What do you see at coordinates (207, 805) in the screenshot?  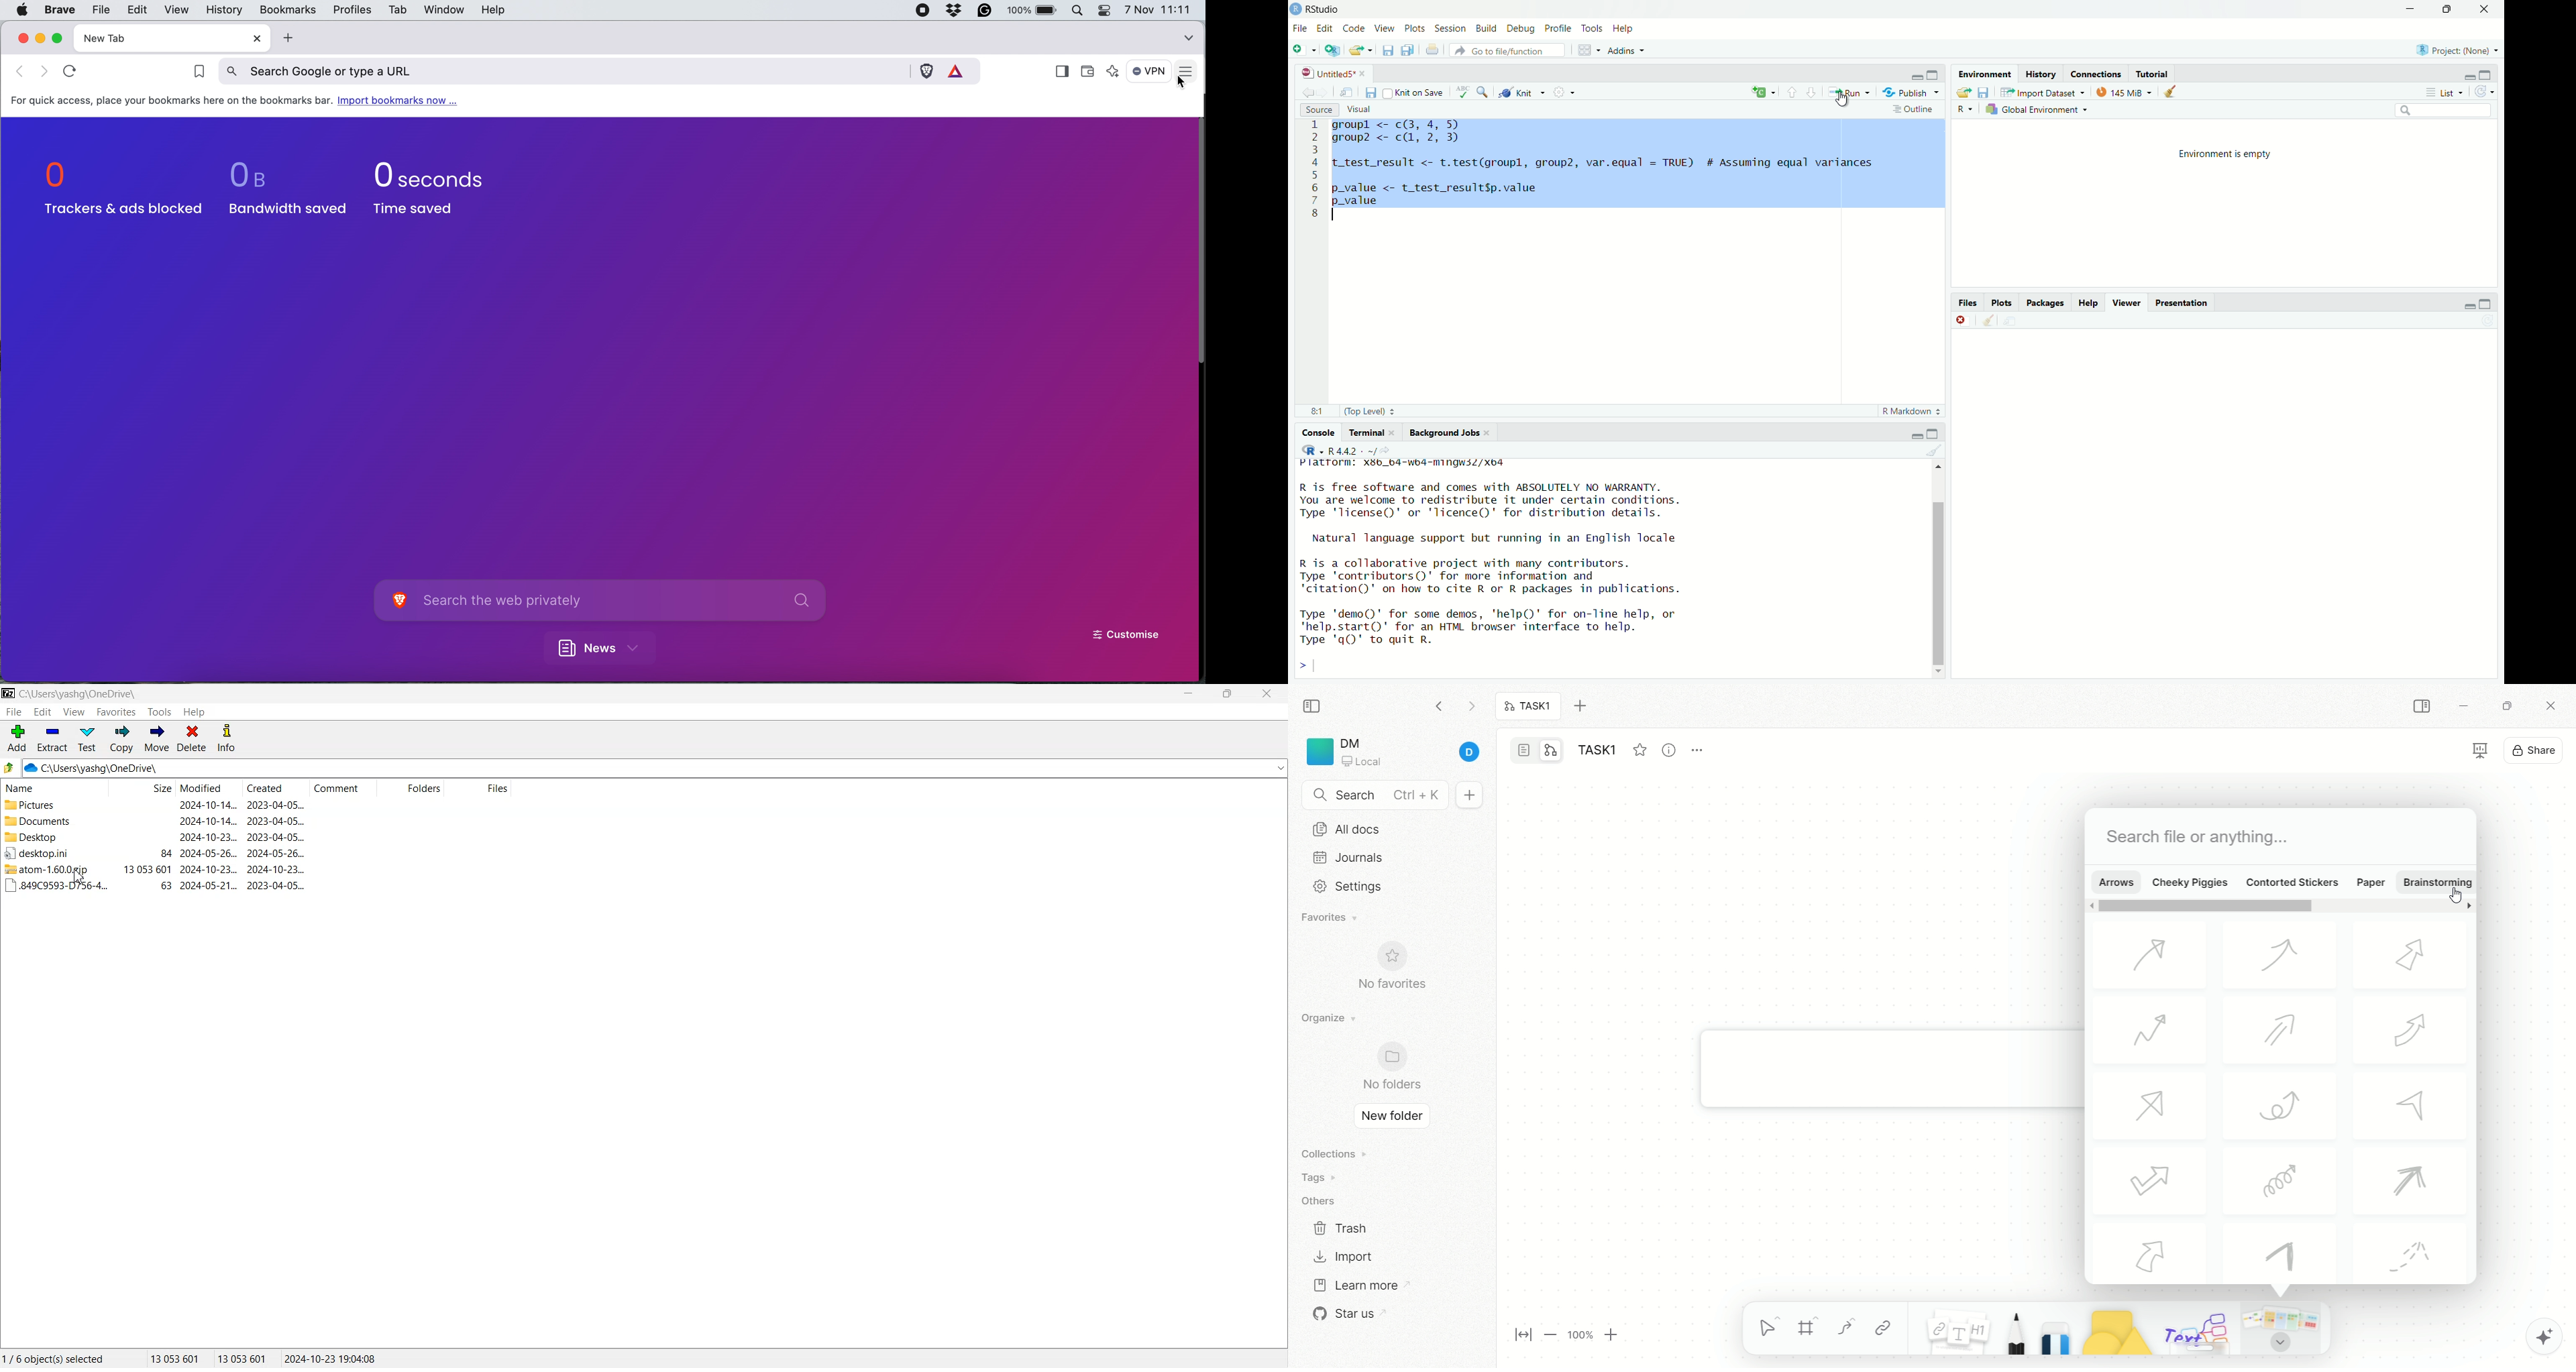 I see `2024-10-14` at bounding box center [207, 805].